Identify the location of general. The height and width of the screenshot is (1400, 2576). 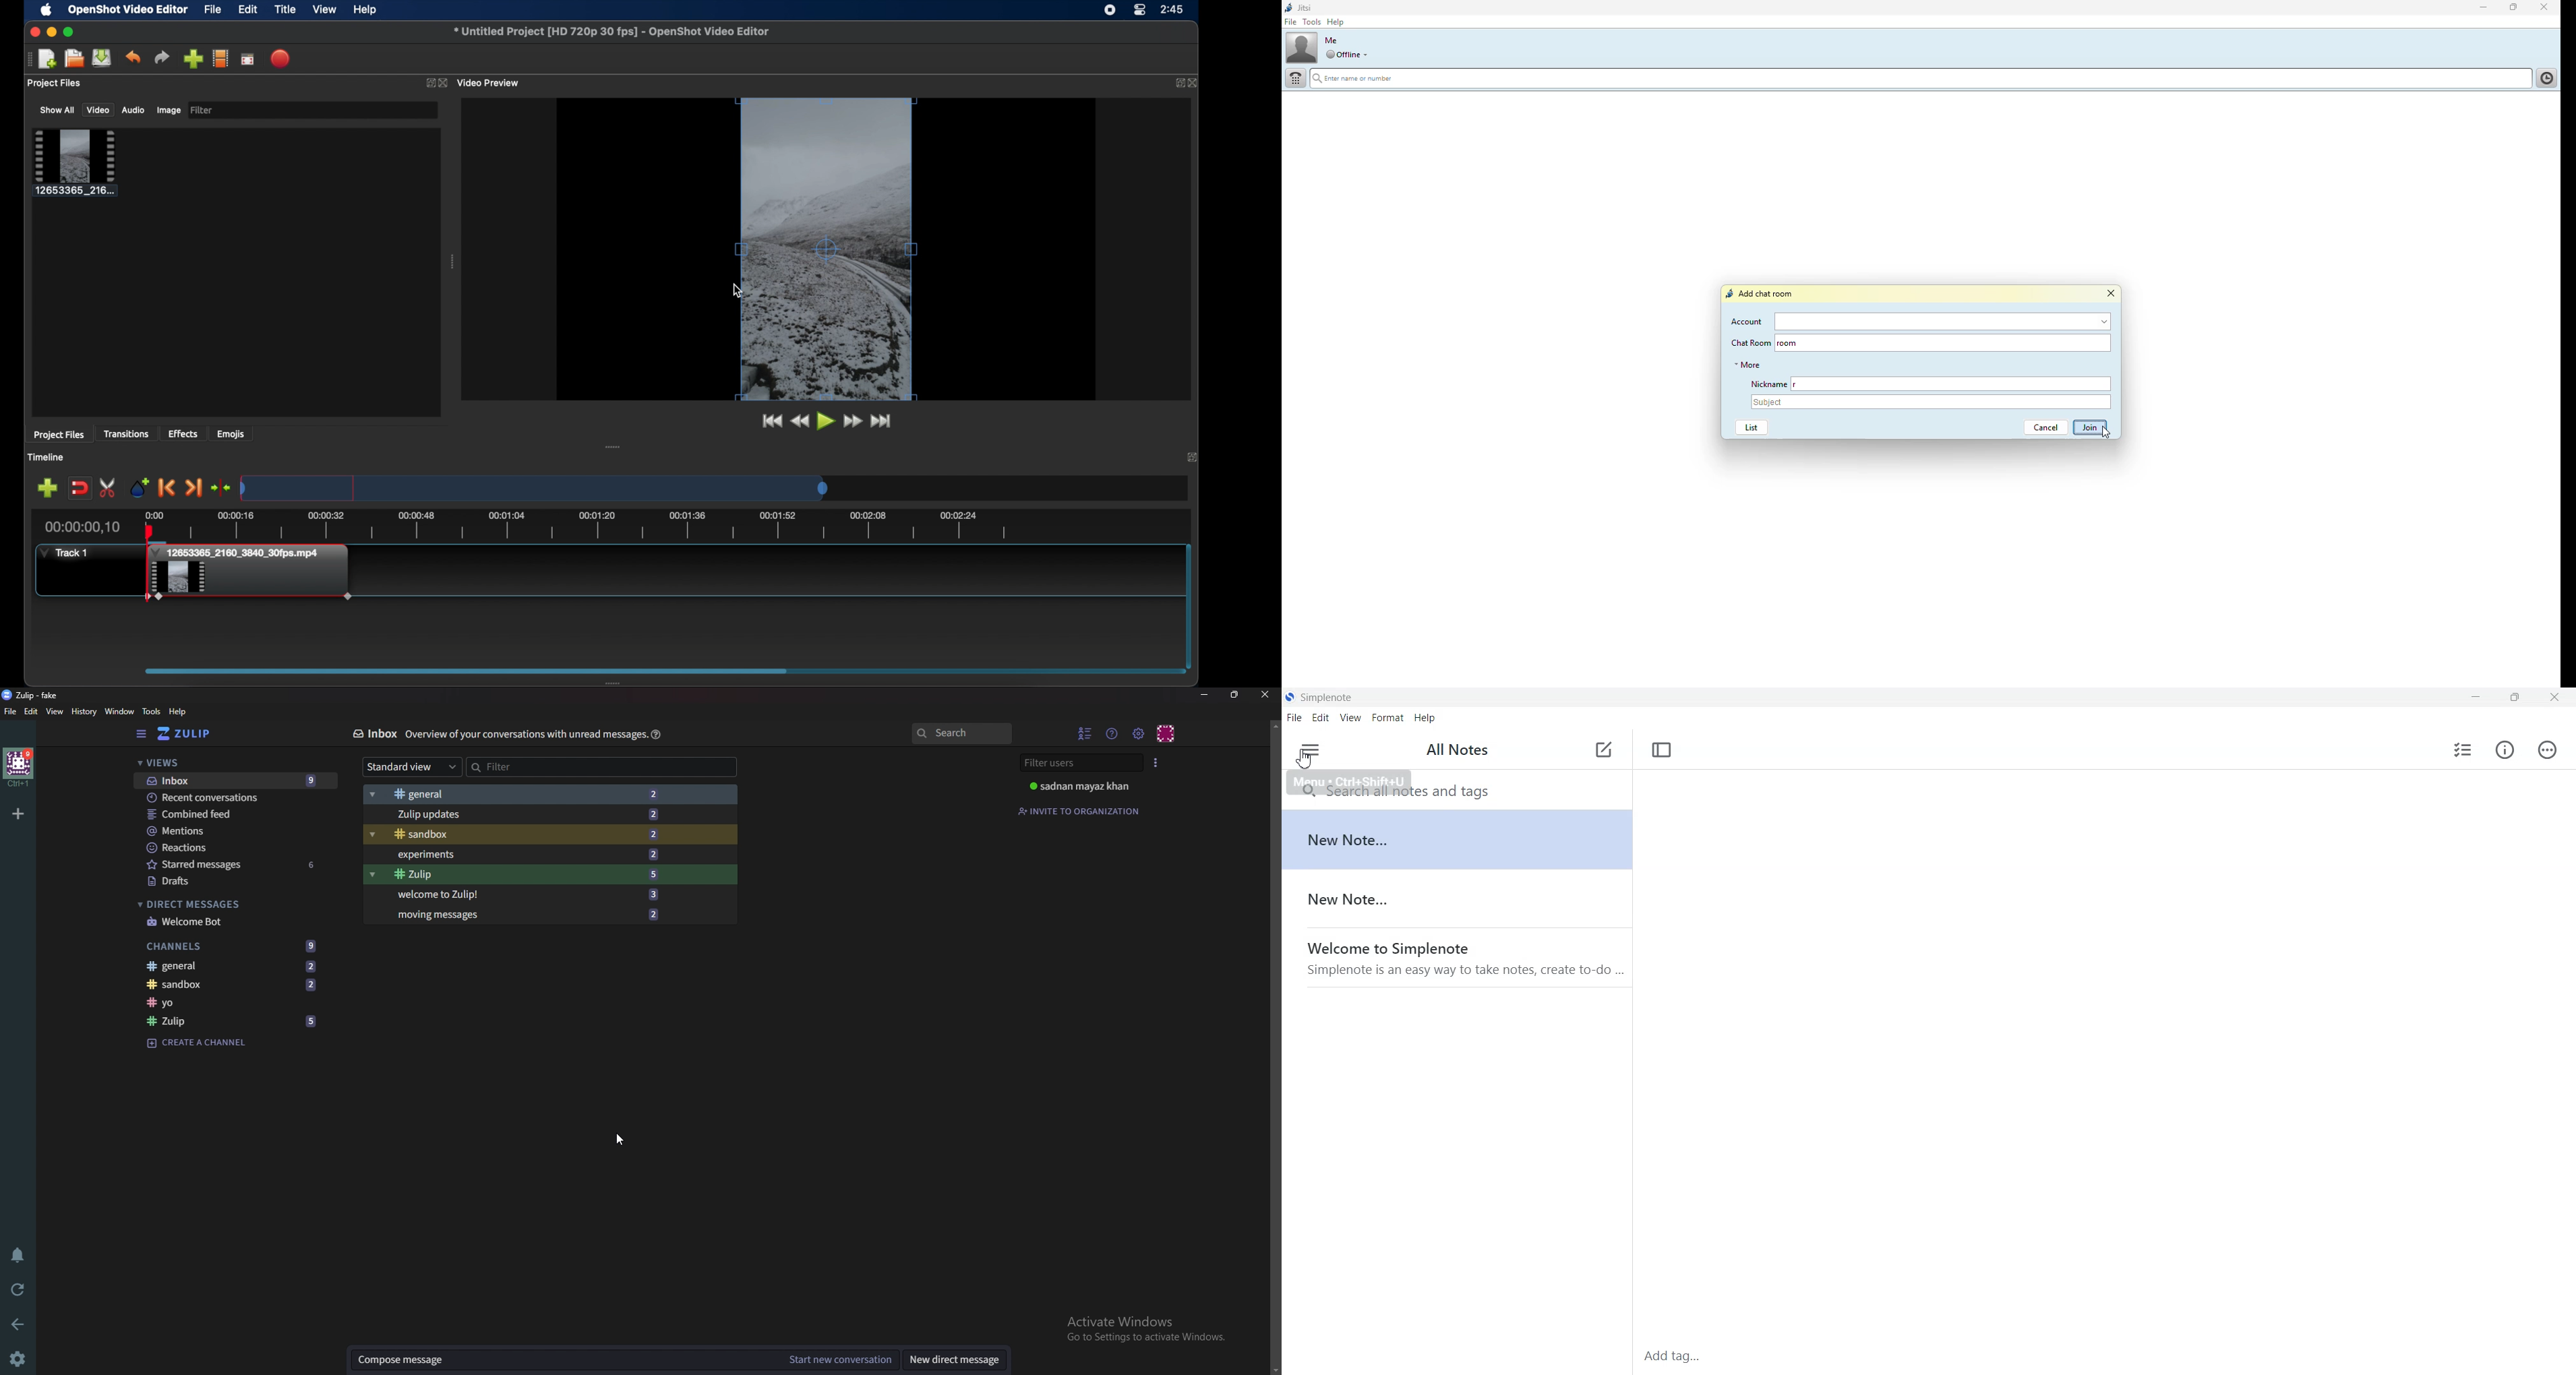
(527, 795).